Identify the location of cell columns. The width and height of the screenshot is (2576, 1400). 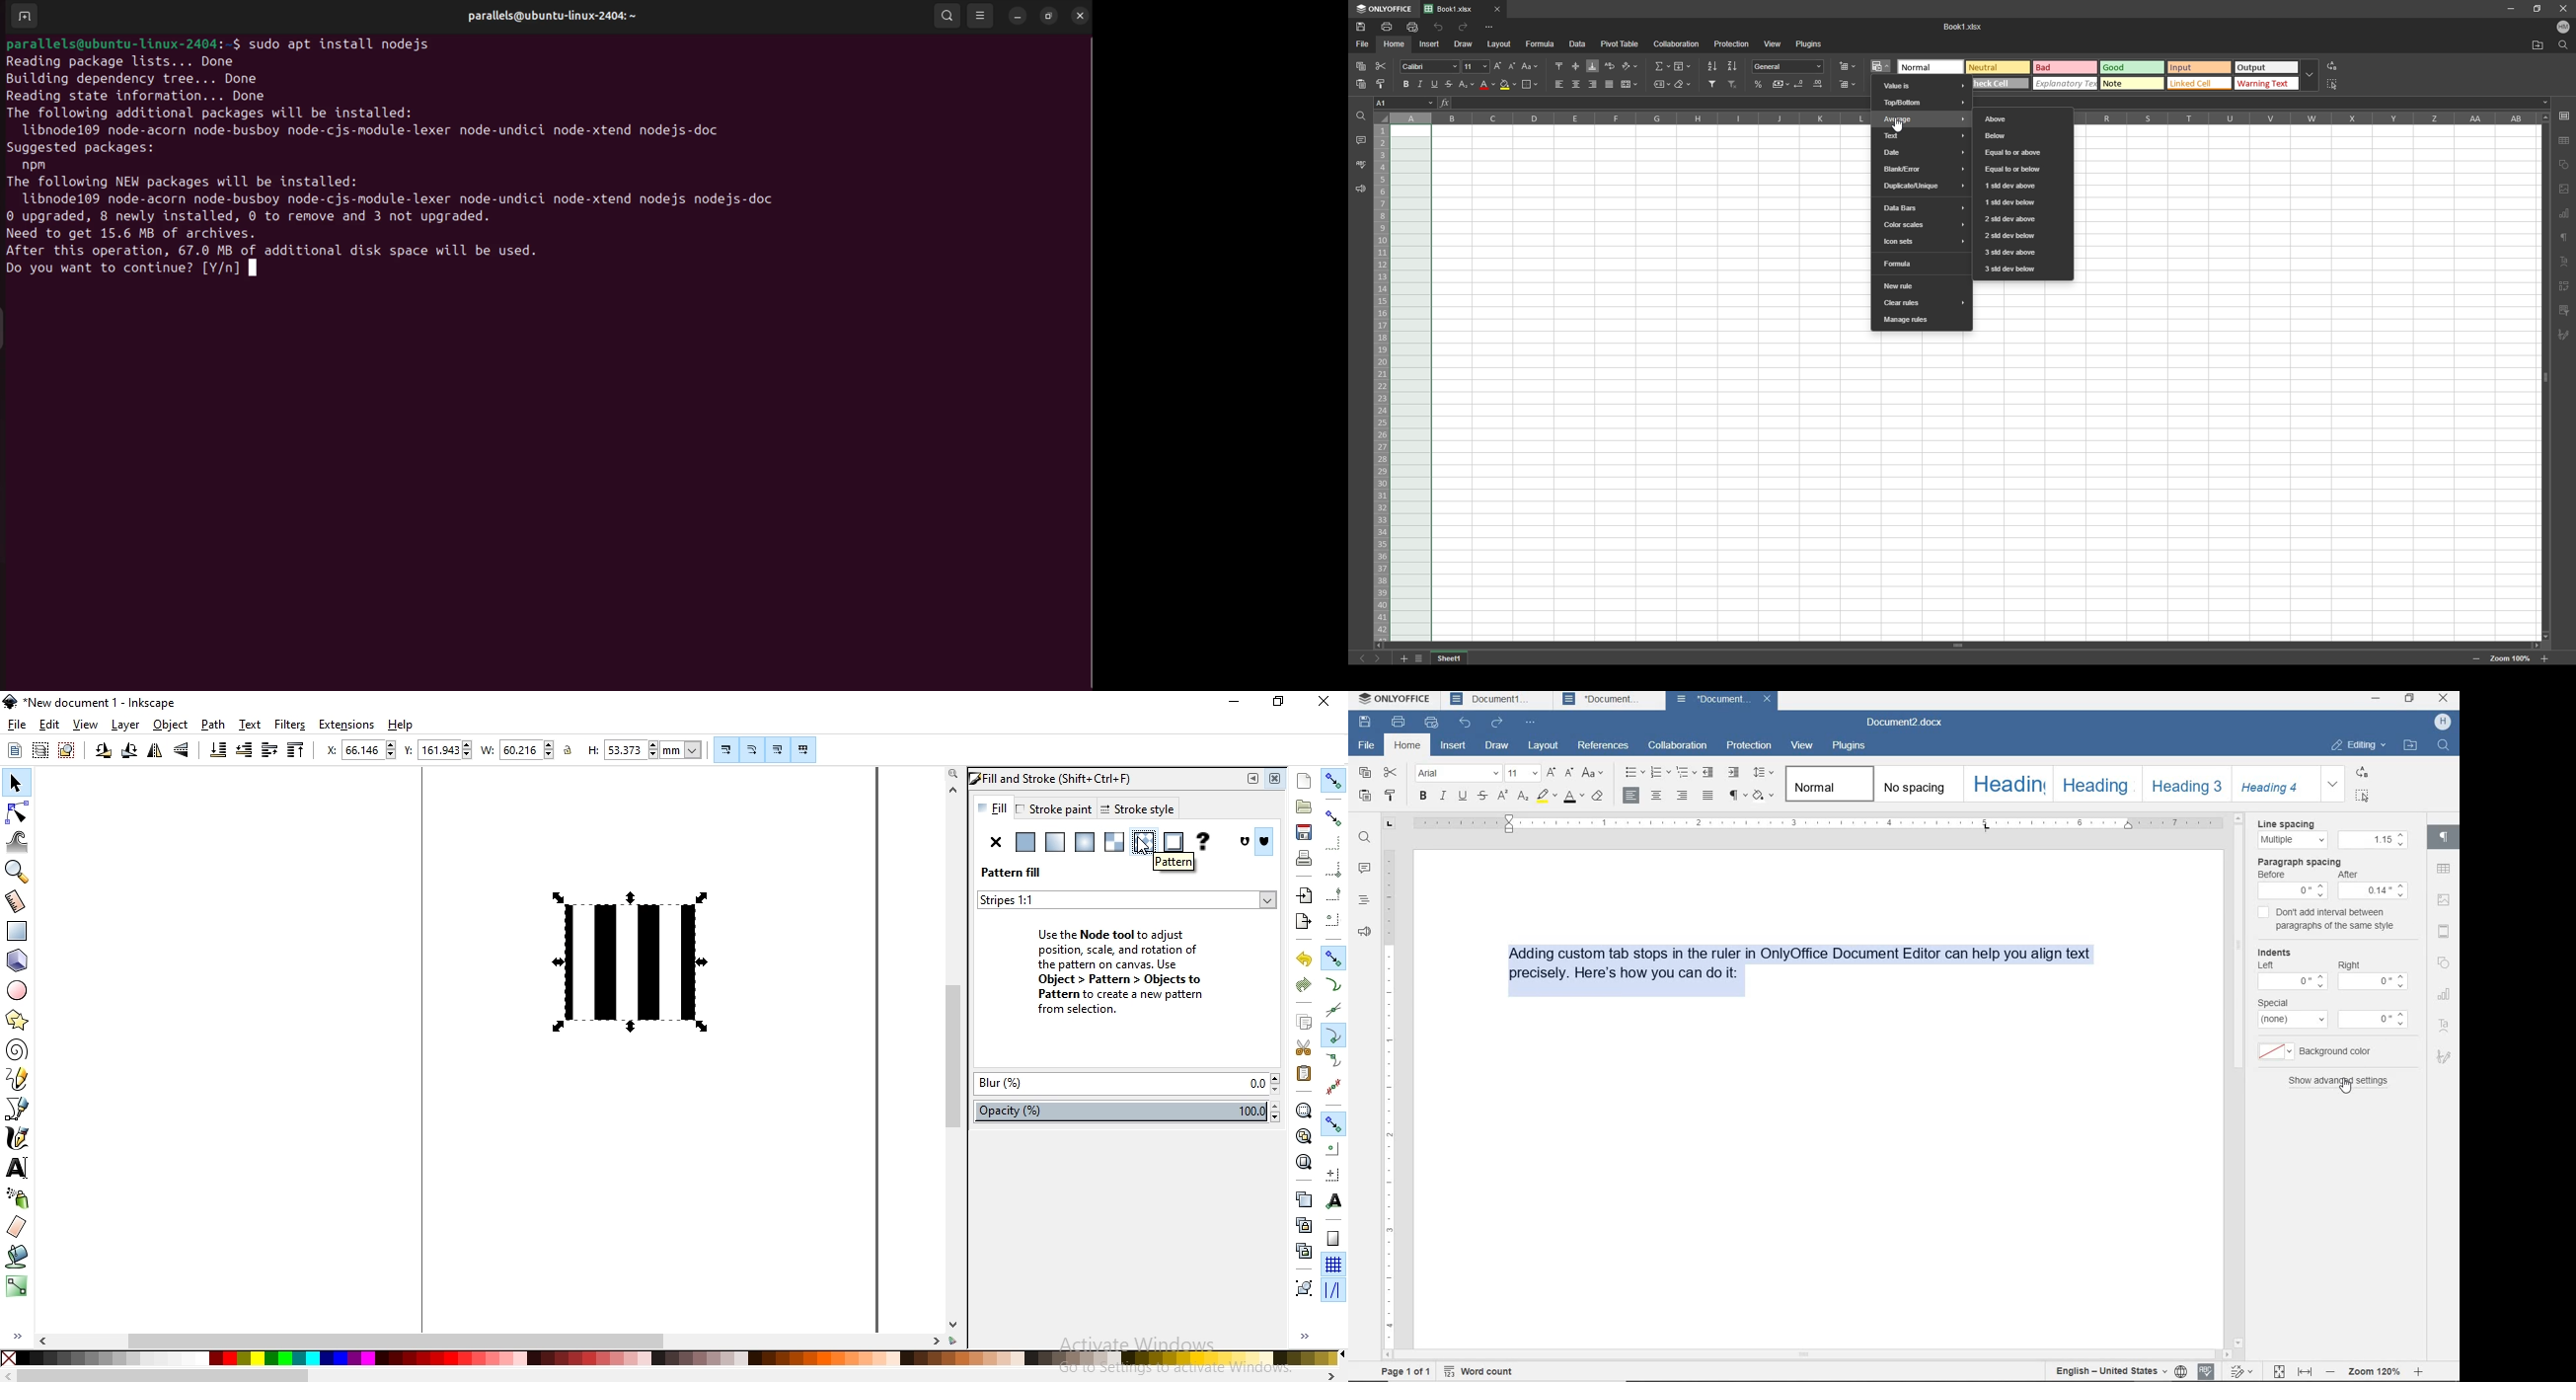
(1627, 118).